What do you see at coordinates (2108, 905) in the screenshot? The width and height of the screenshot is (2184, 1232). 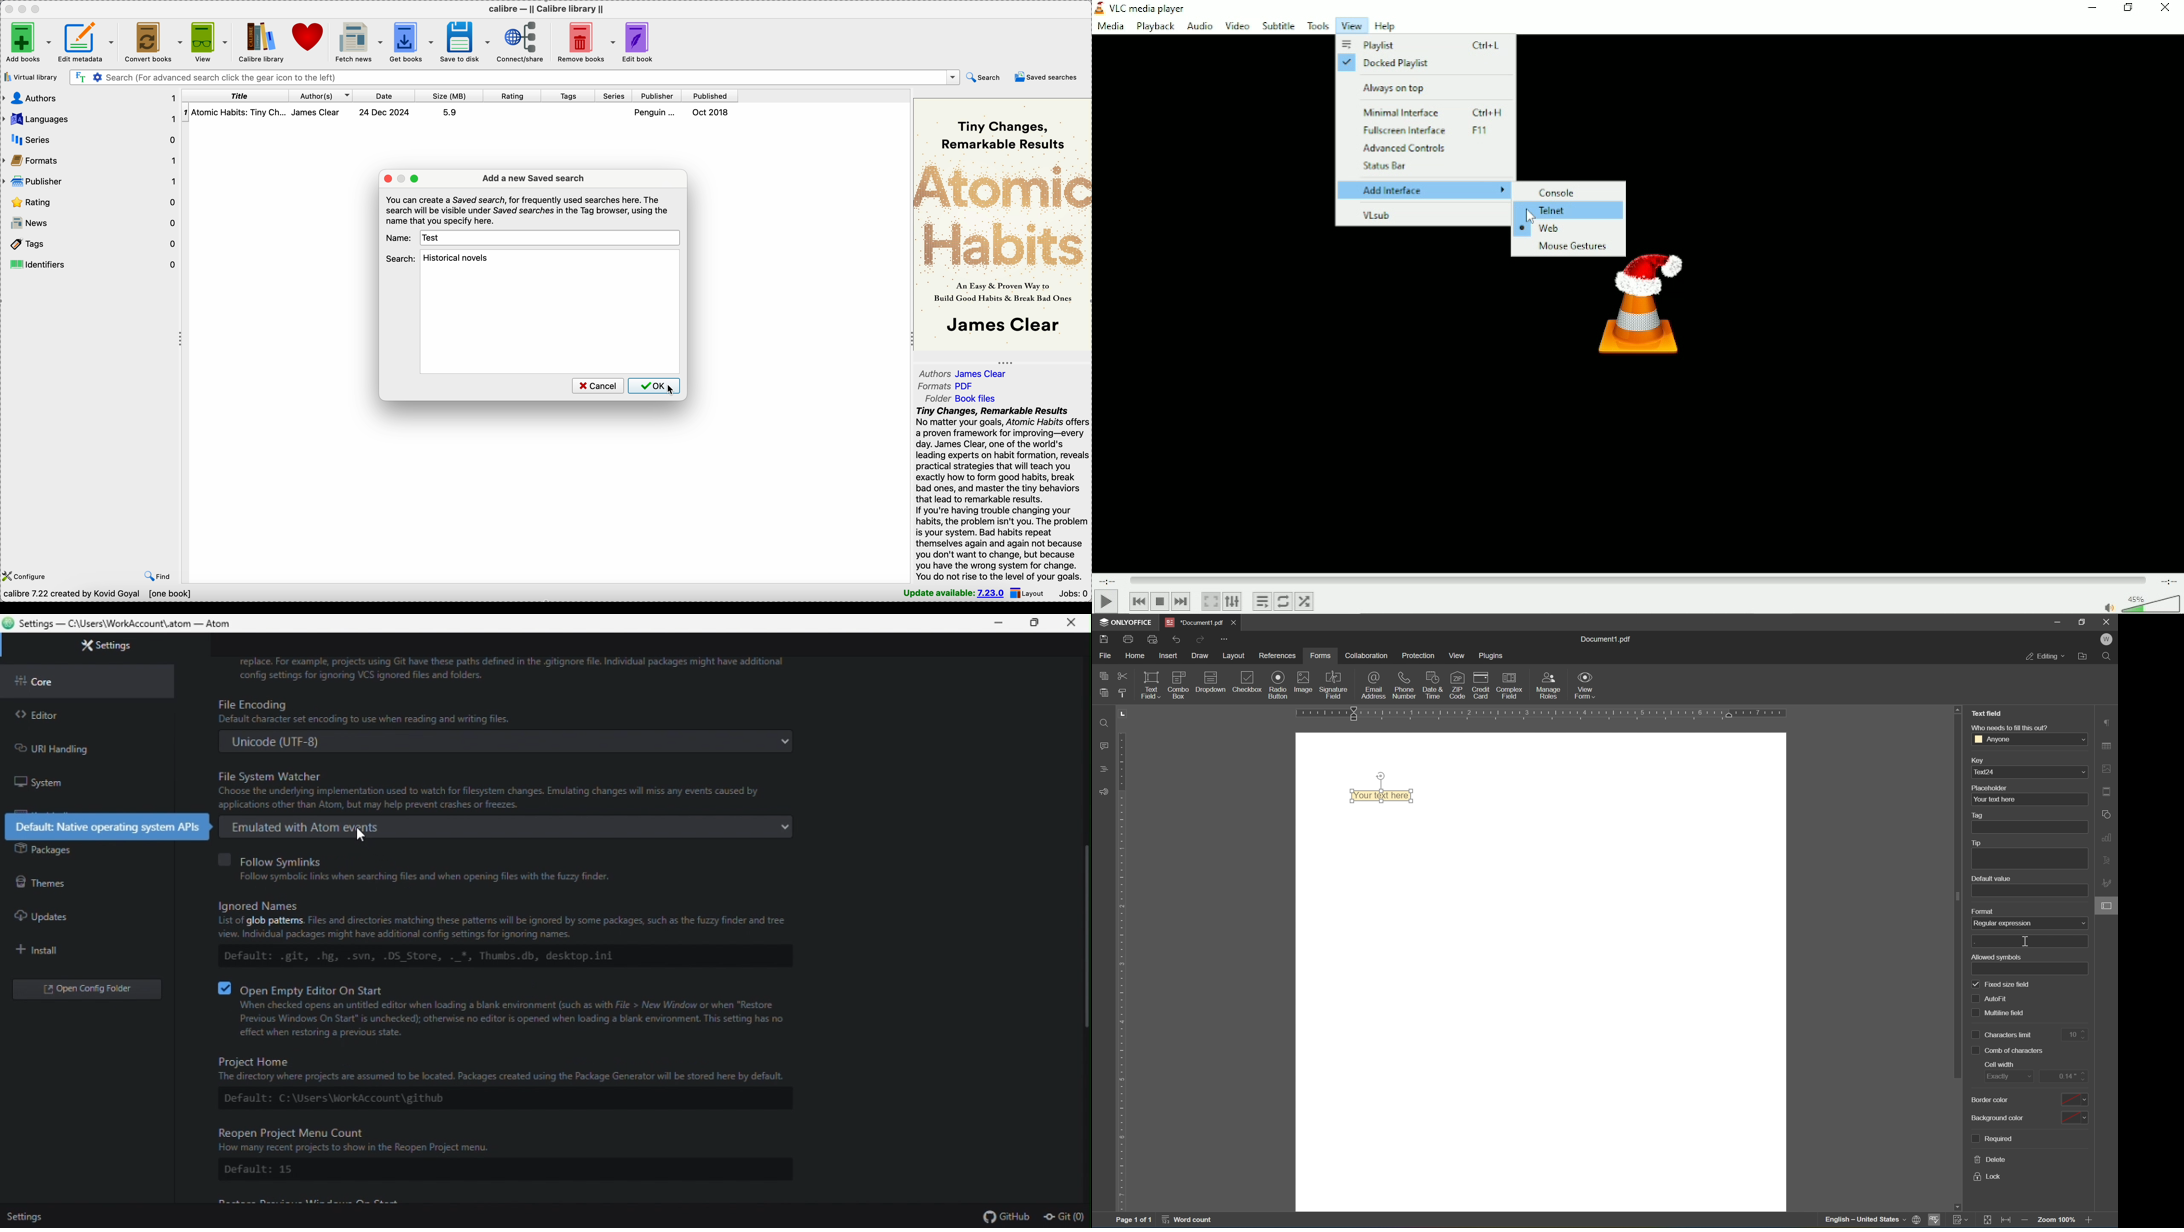 I see `form settings` at bounding box center [2108, 905].